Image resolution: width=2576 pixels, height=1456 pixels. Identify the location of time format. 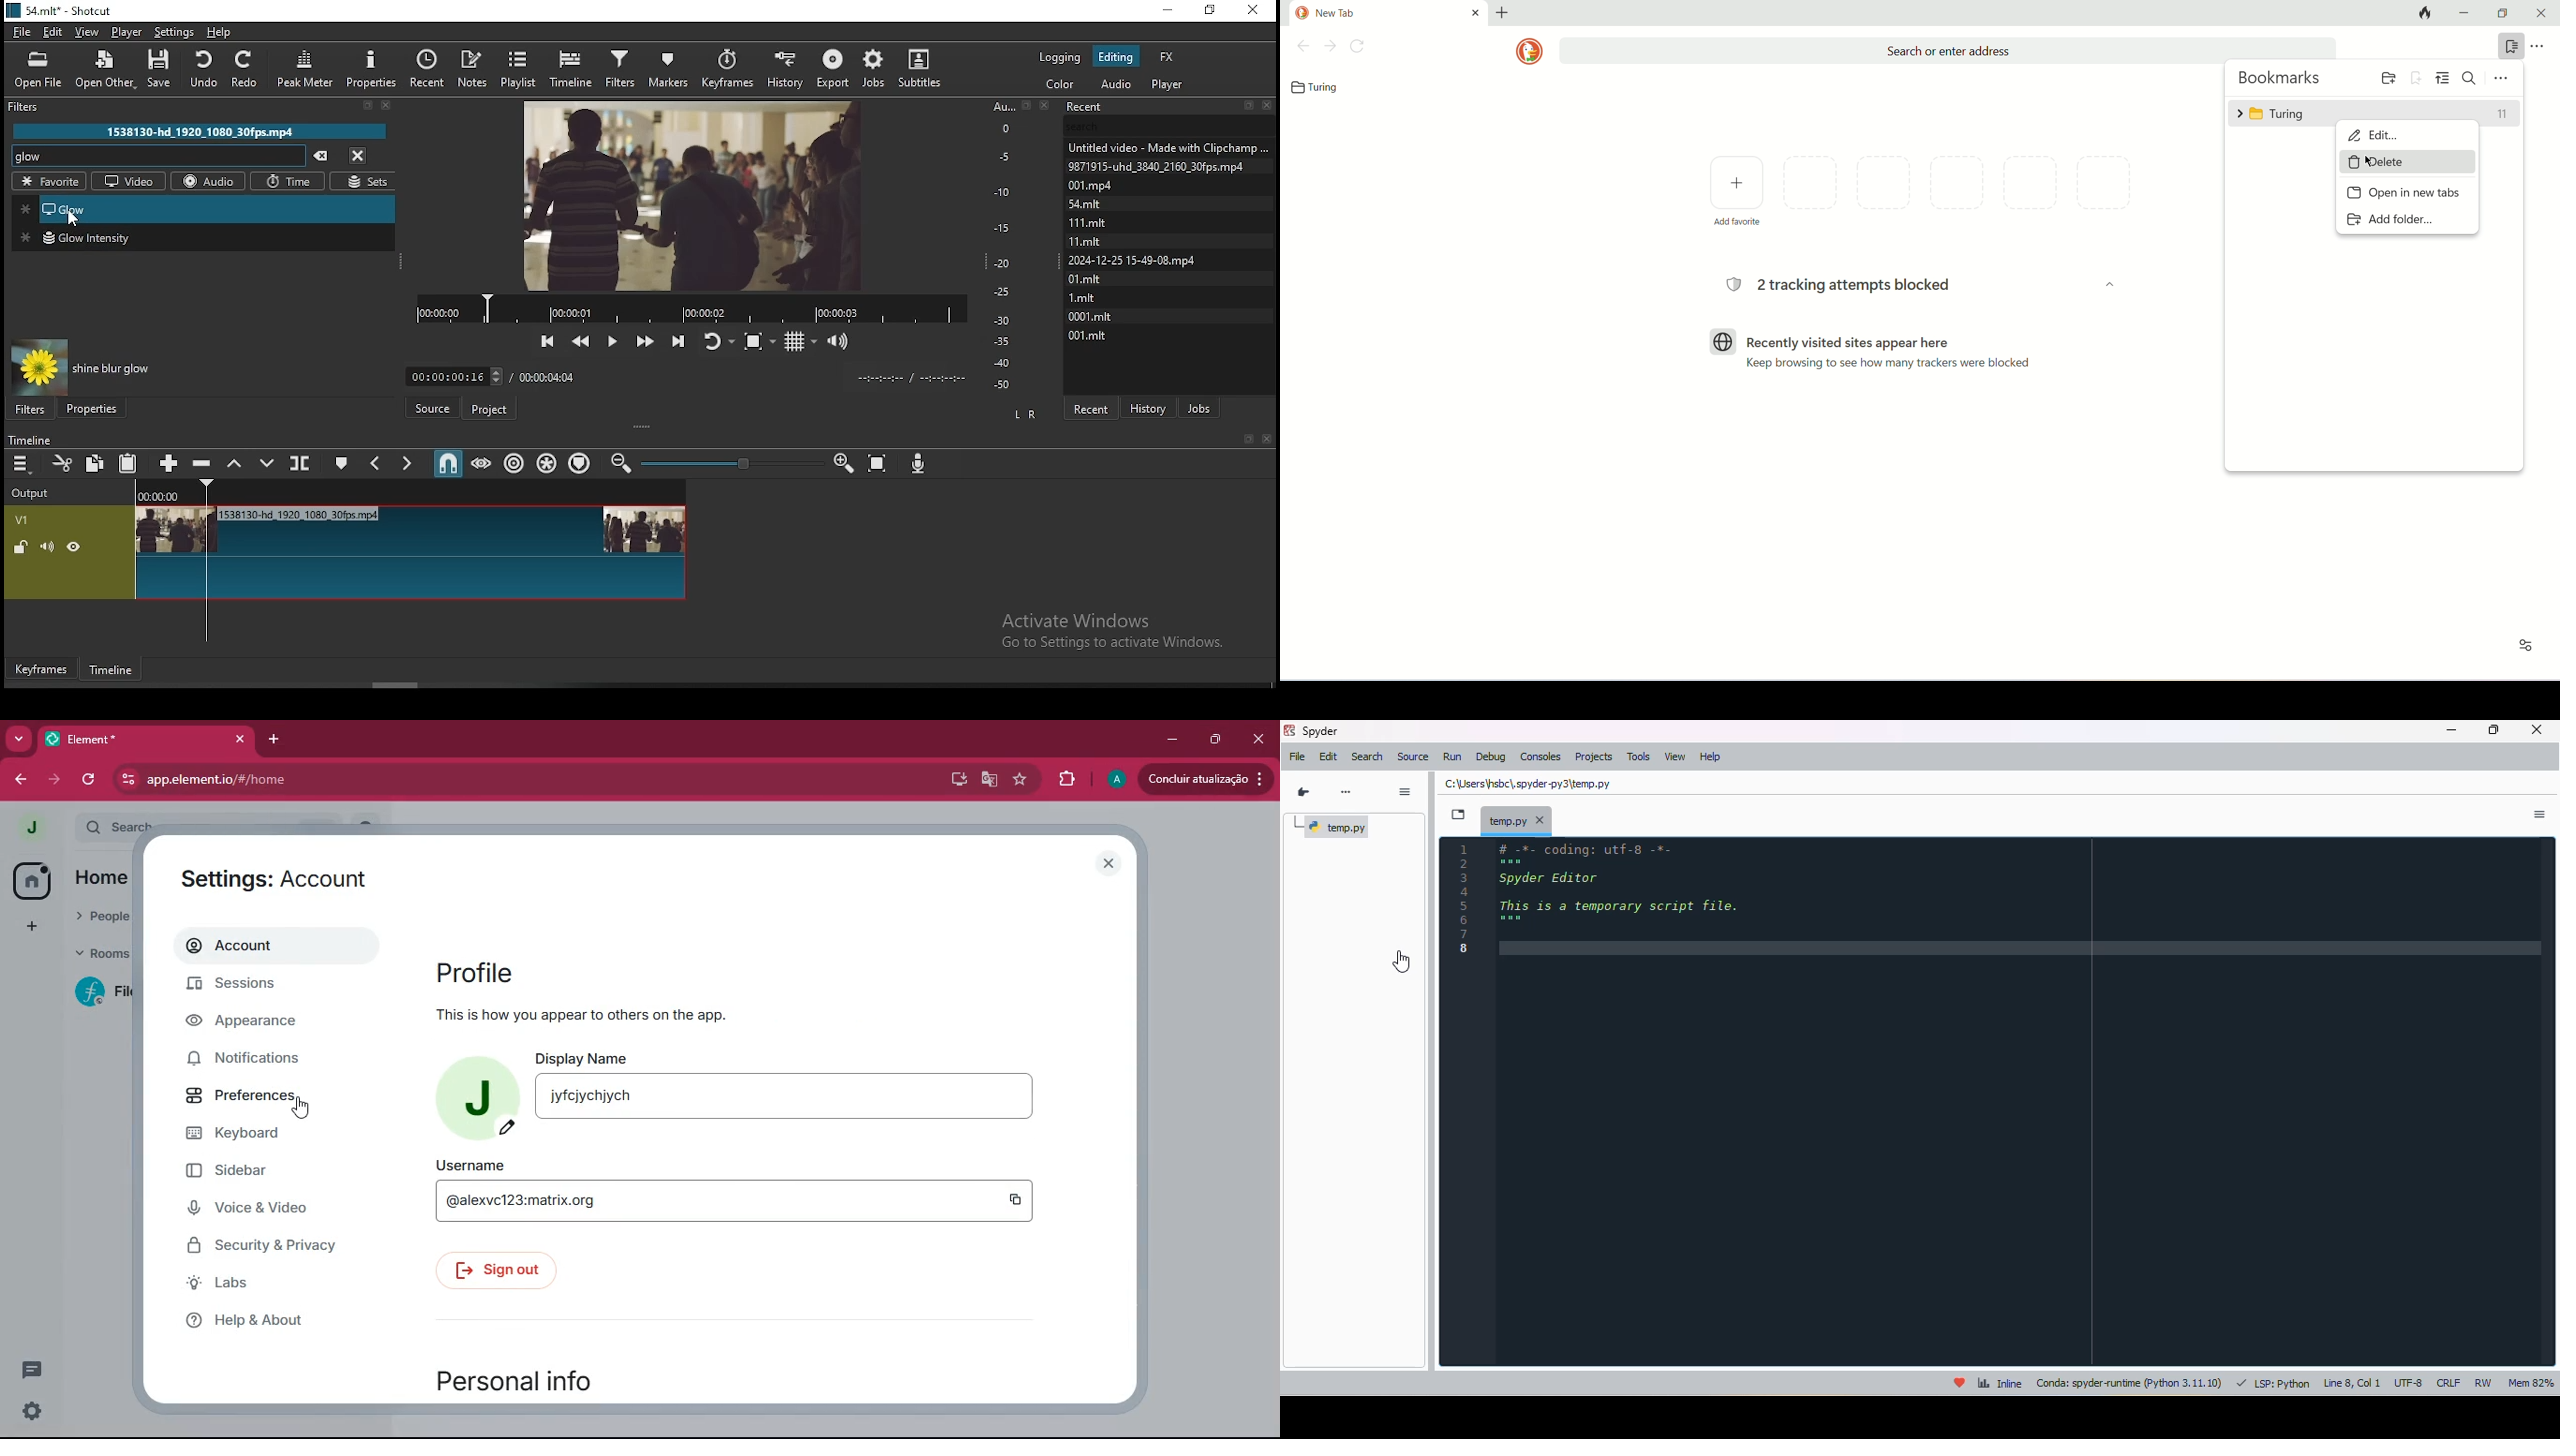
(907, 376).